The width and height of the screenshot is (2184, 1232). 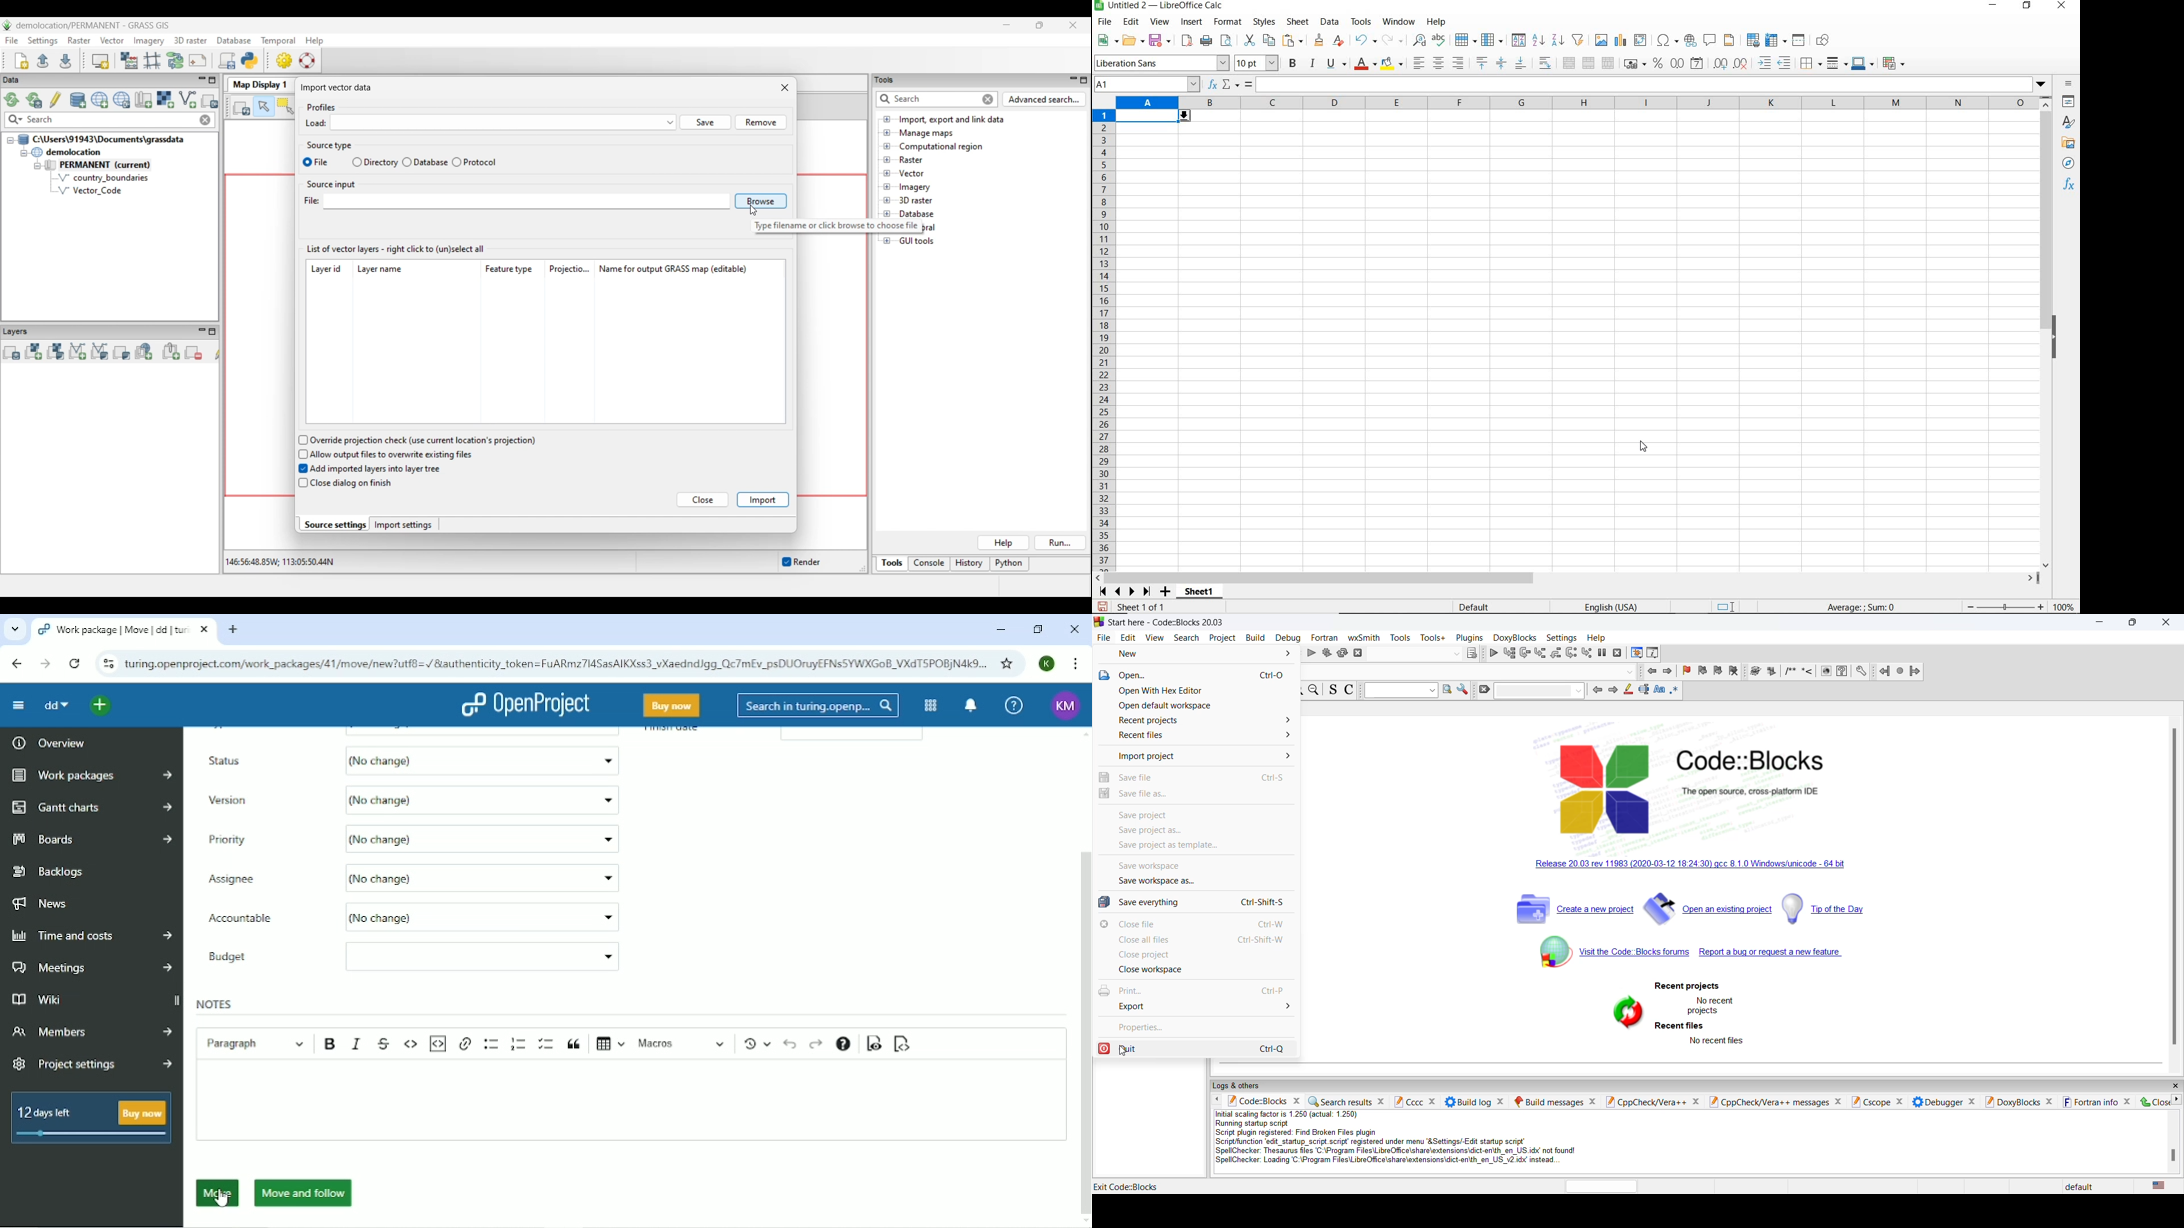 What do you see at coordinates (1407, 1101) in the screenshot?
I see `Ccc pane` at bounding box center [1407, 1101].